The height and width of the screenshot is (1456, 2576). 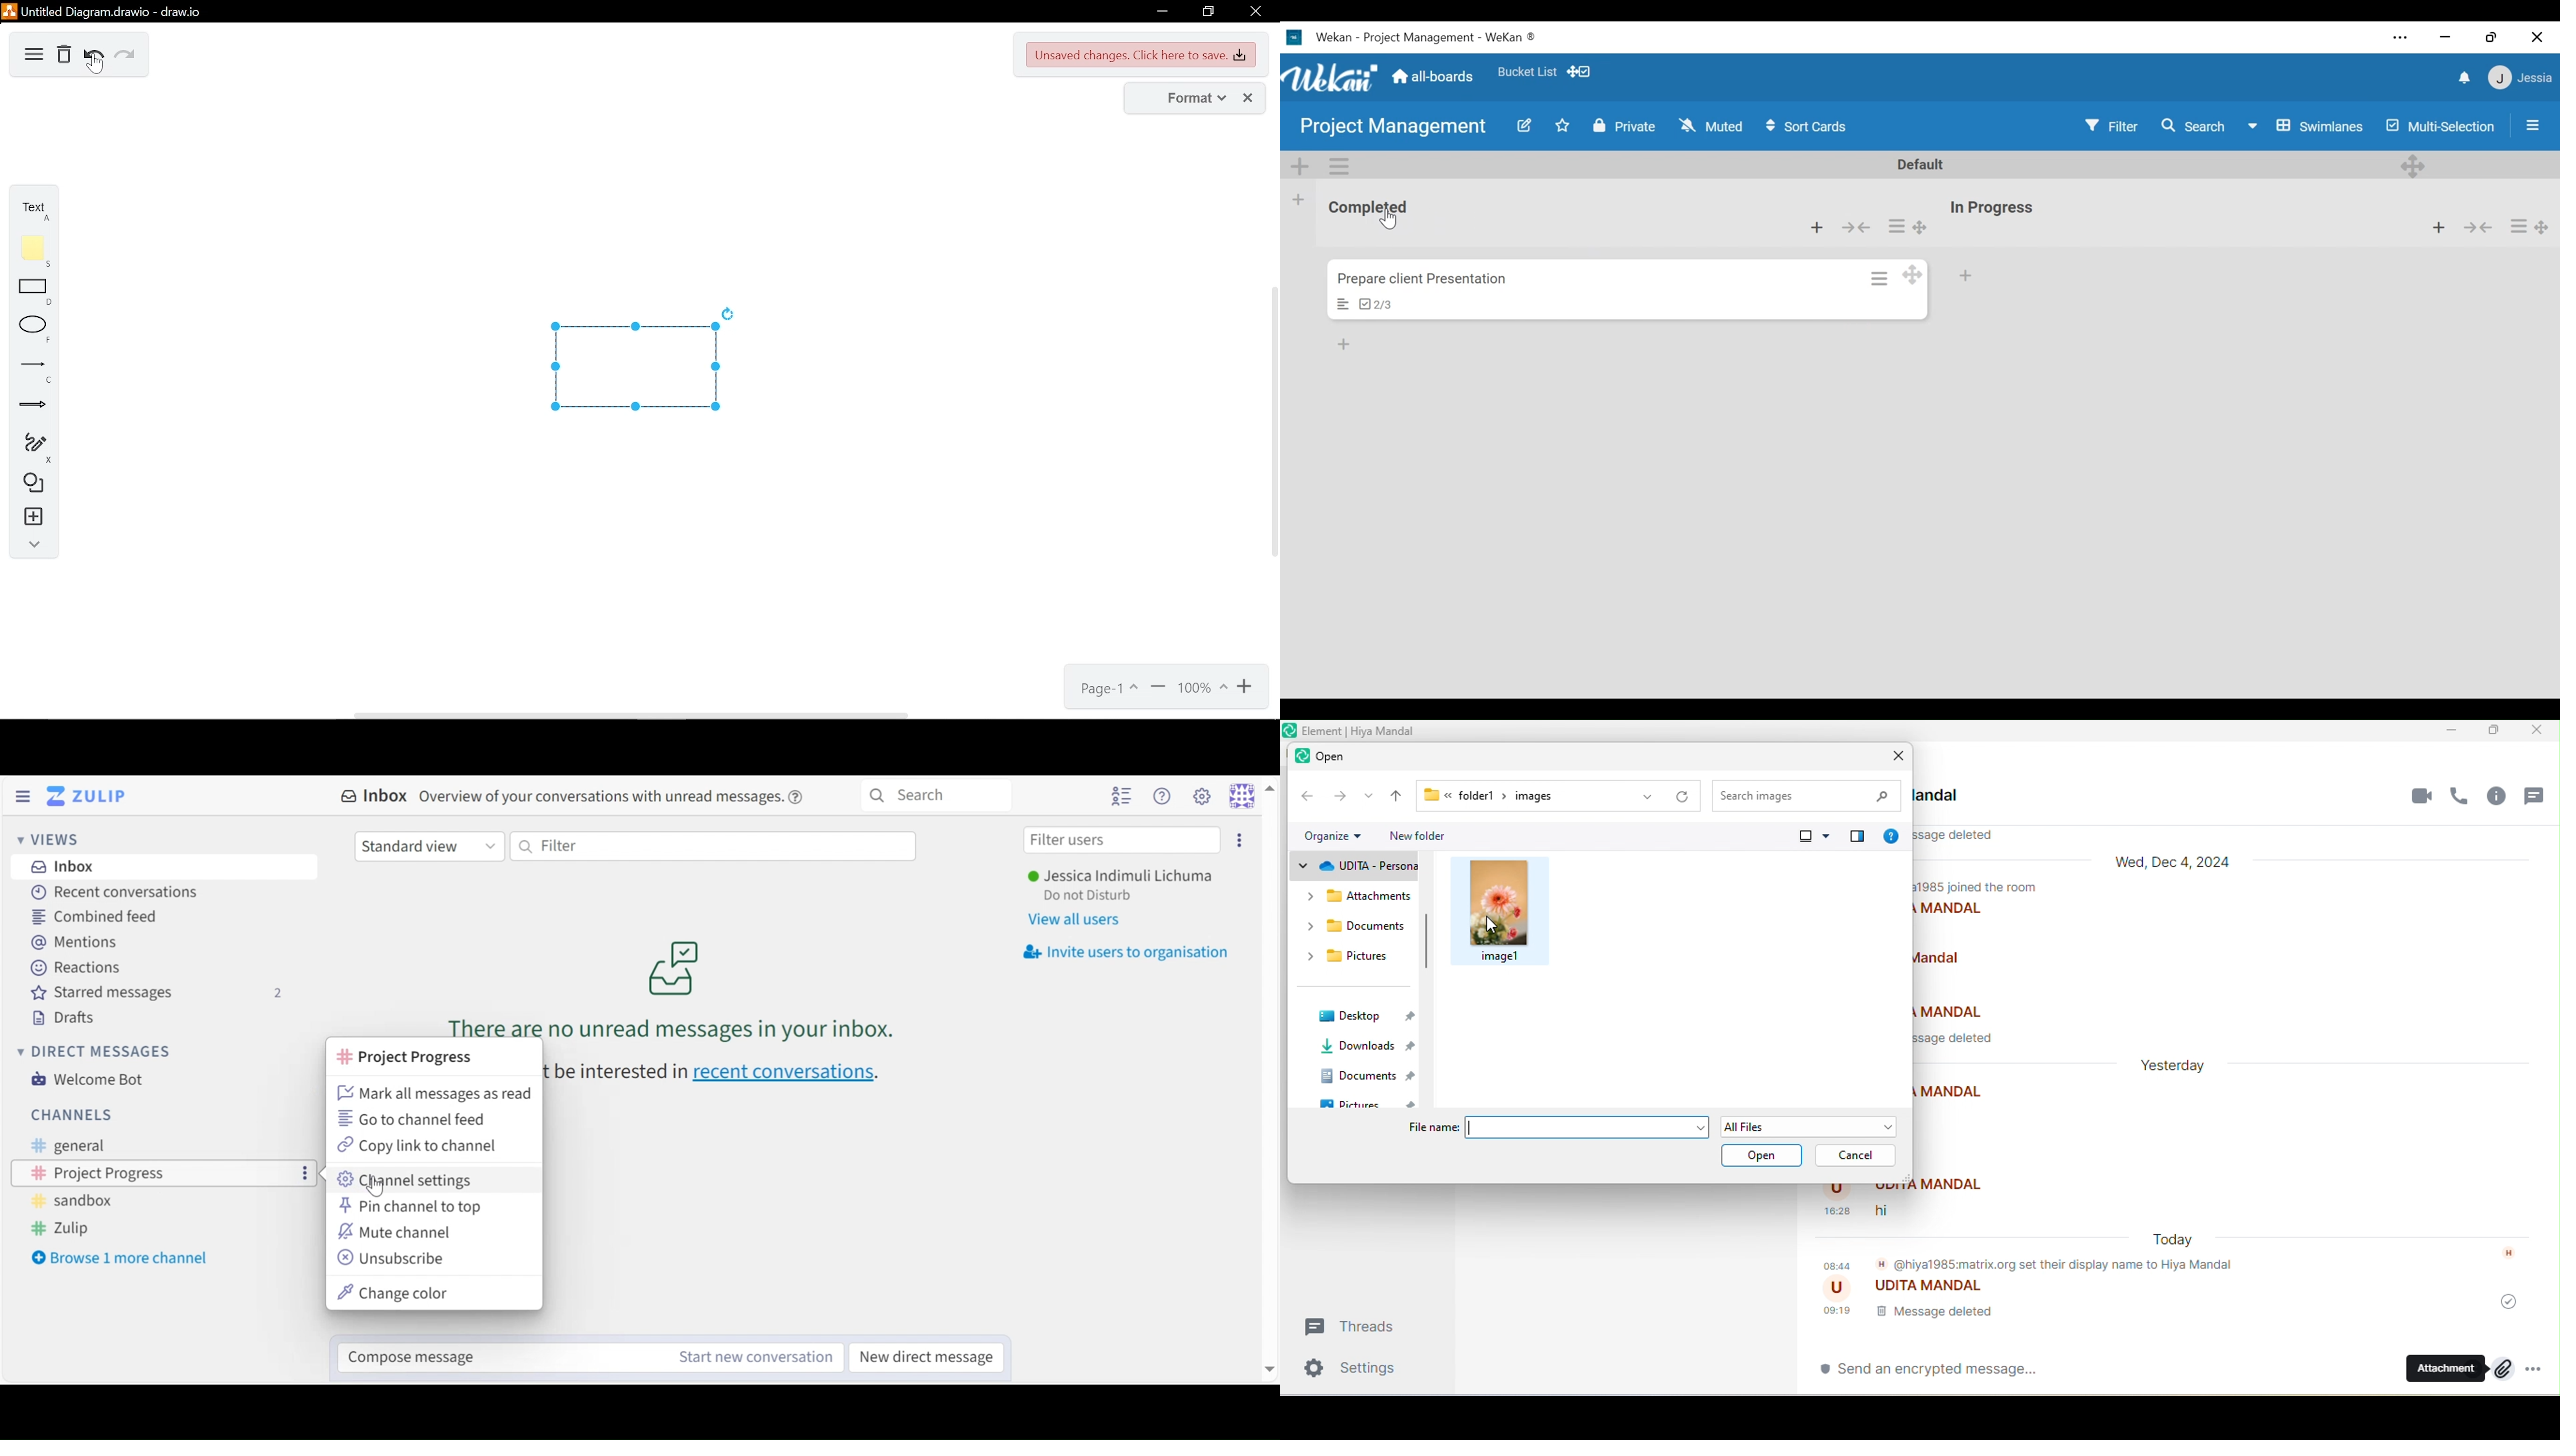 I want to click on Channel Name, so click(x=403, y=1057).